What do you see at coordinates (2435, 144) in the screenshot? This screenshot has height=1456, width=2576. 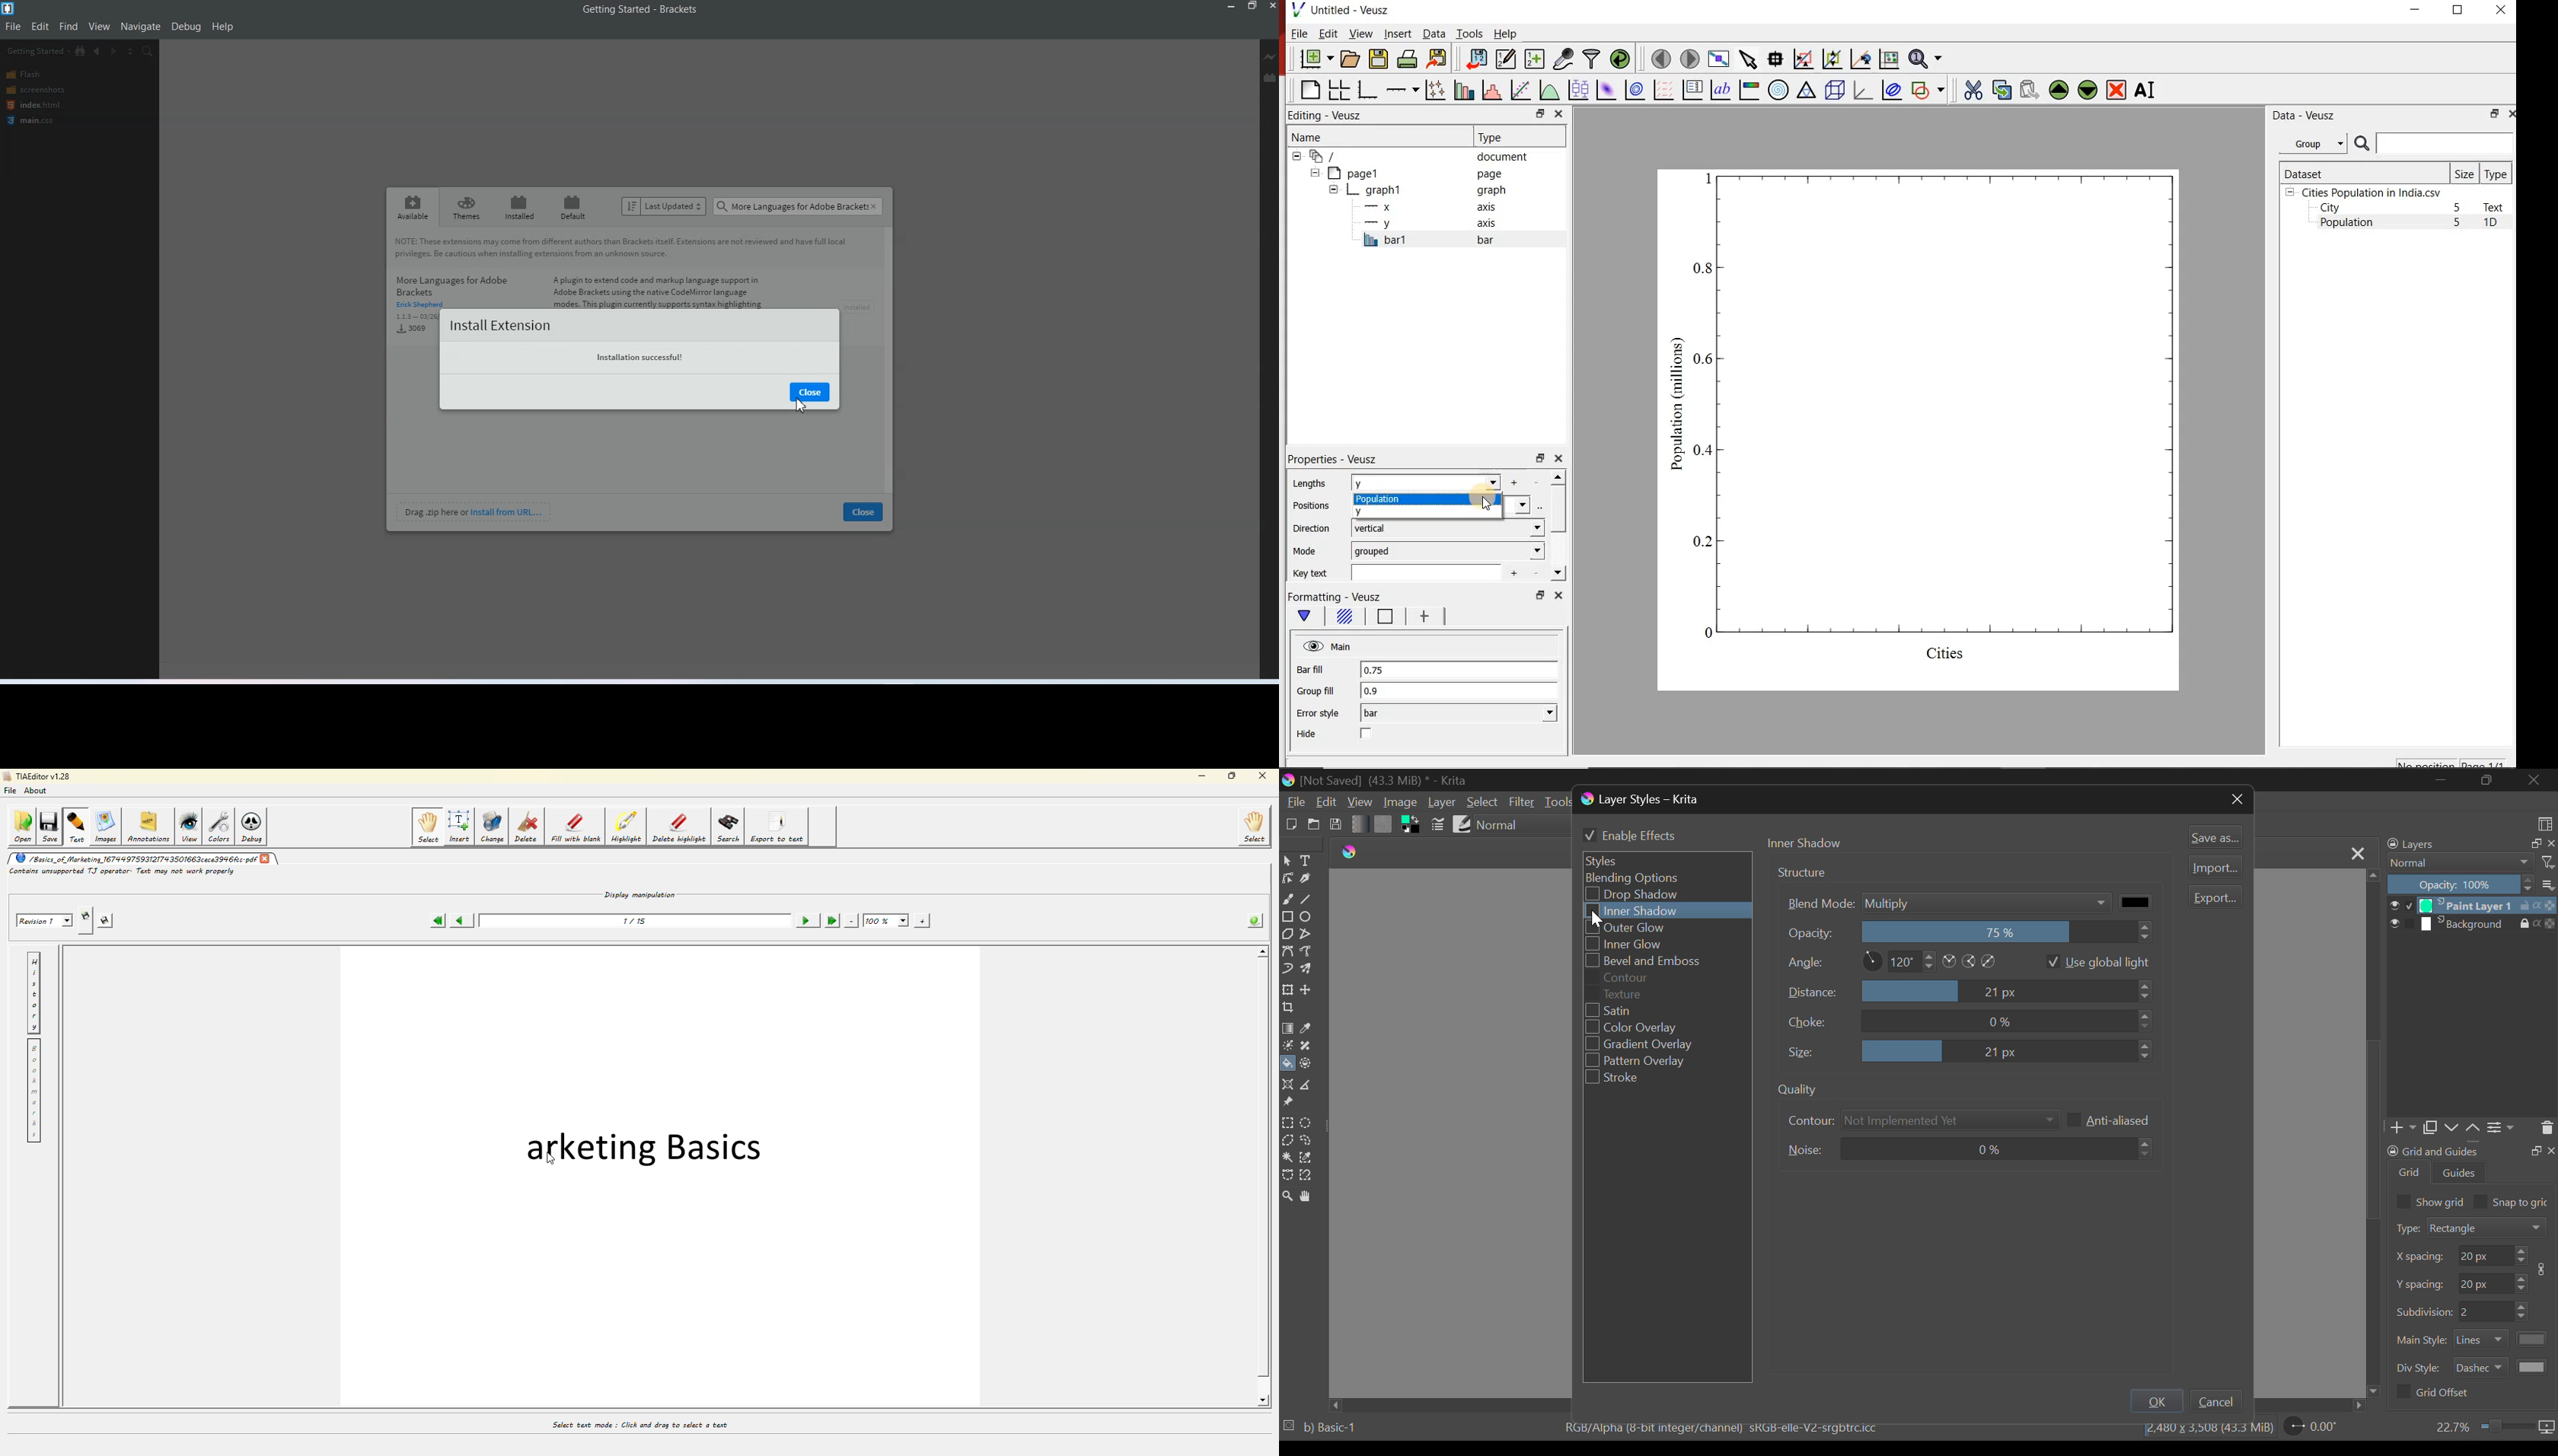 I see `search dataset` at bounding box center [2435, 144].